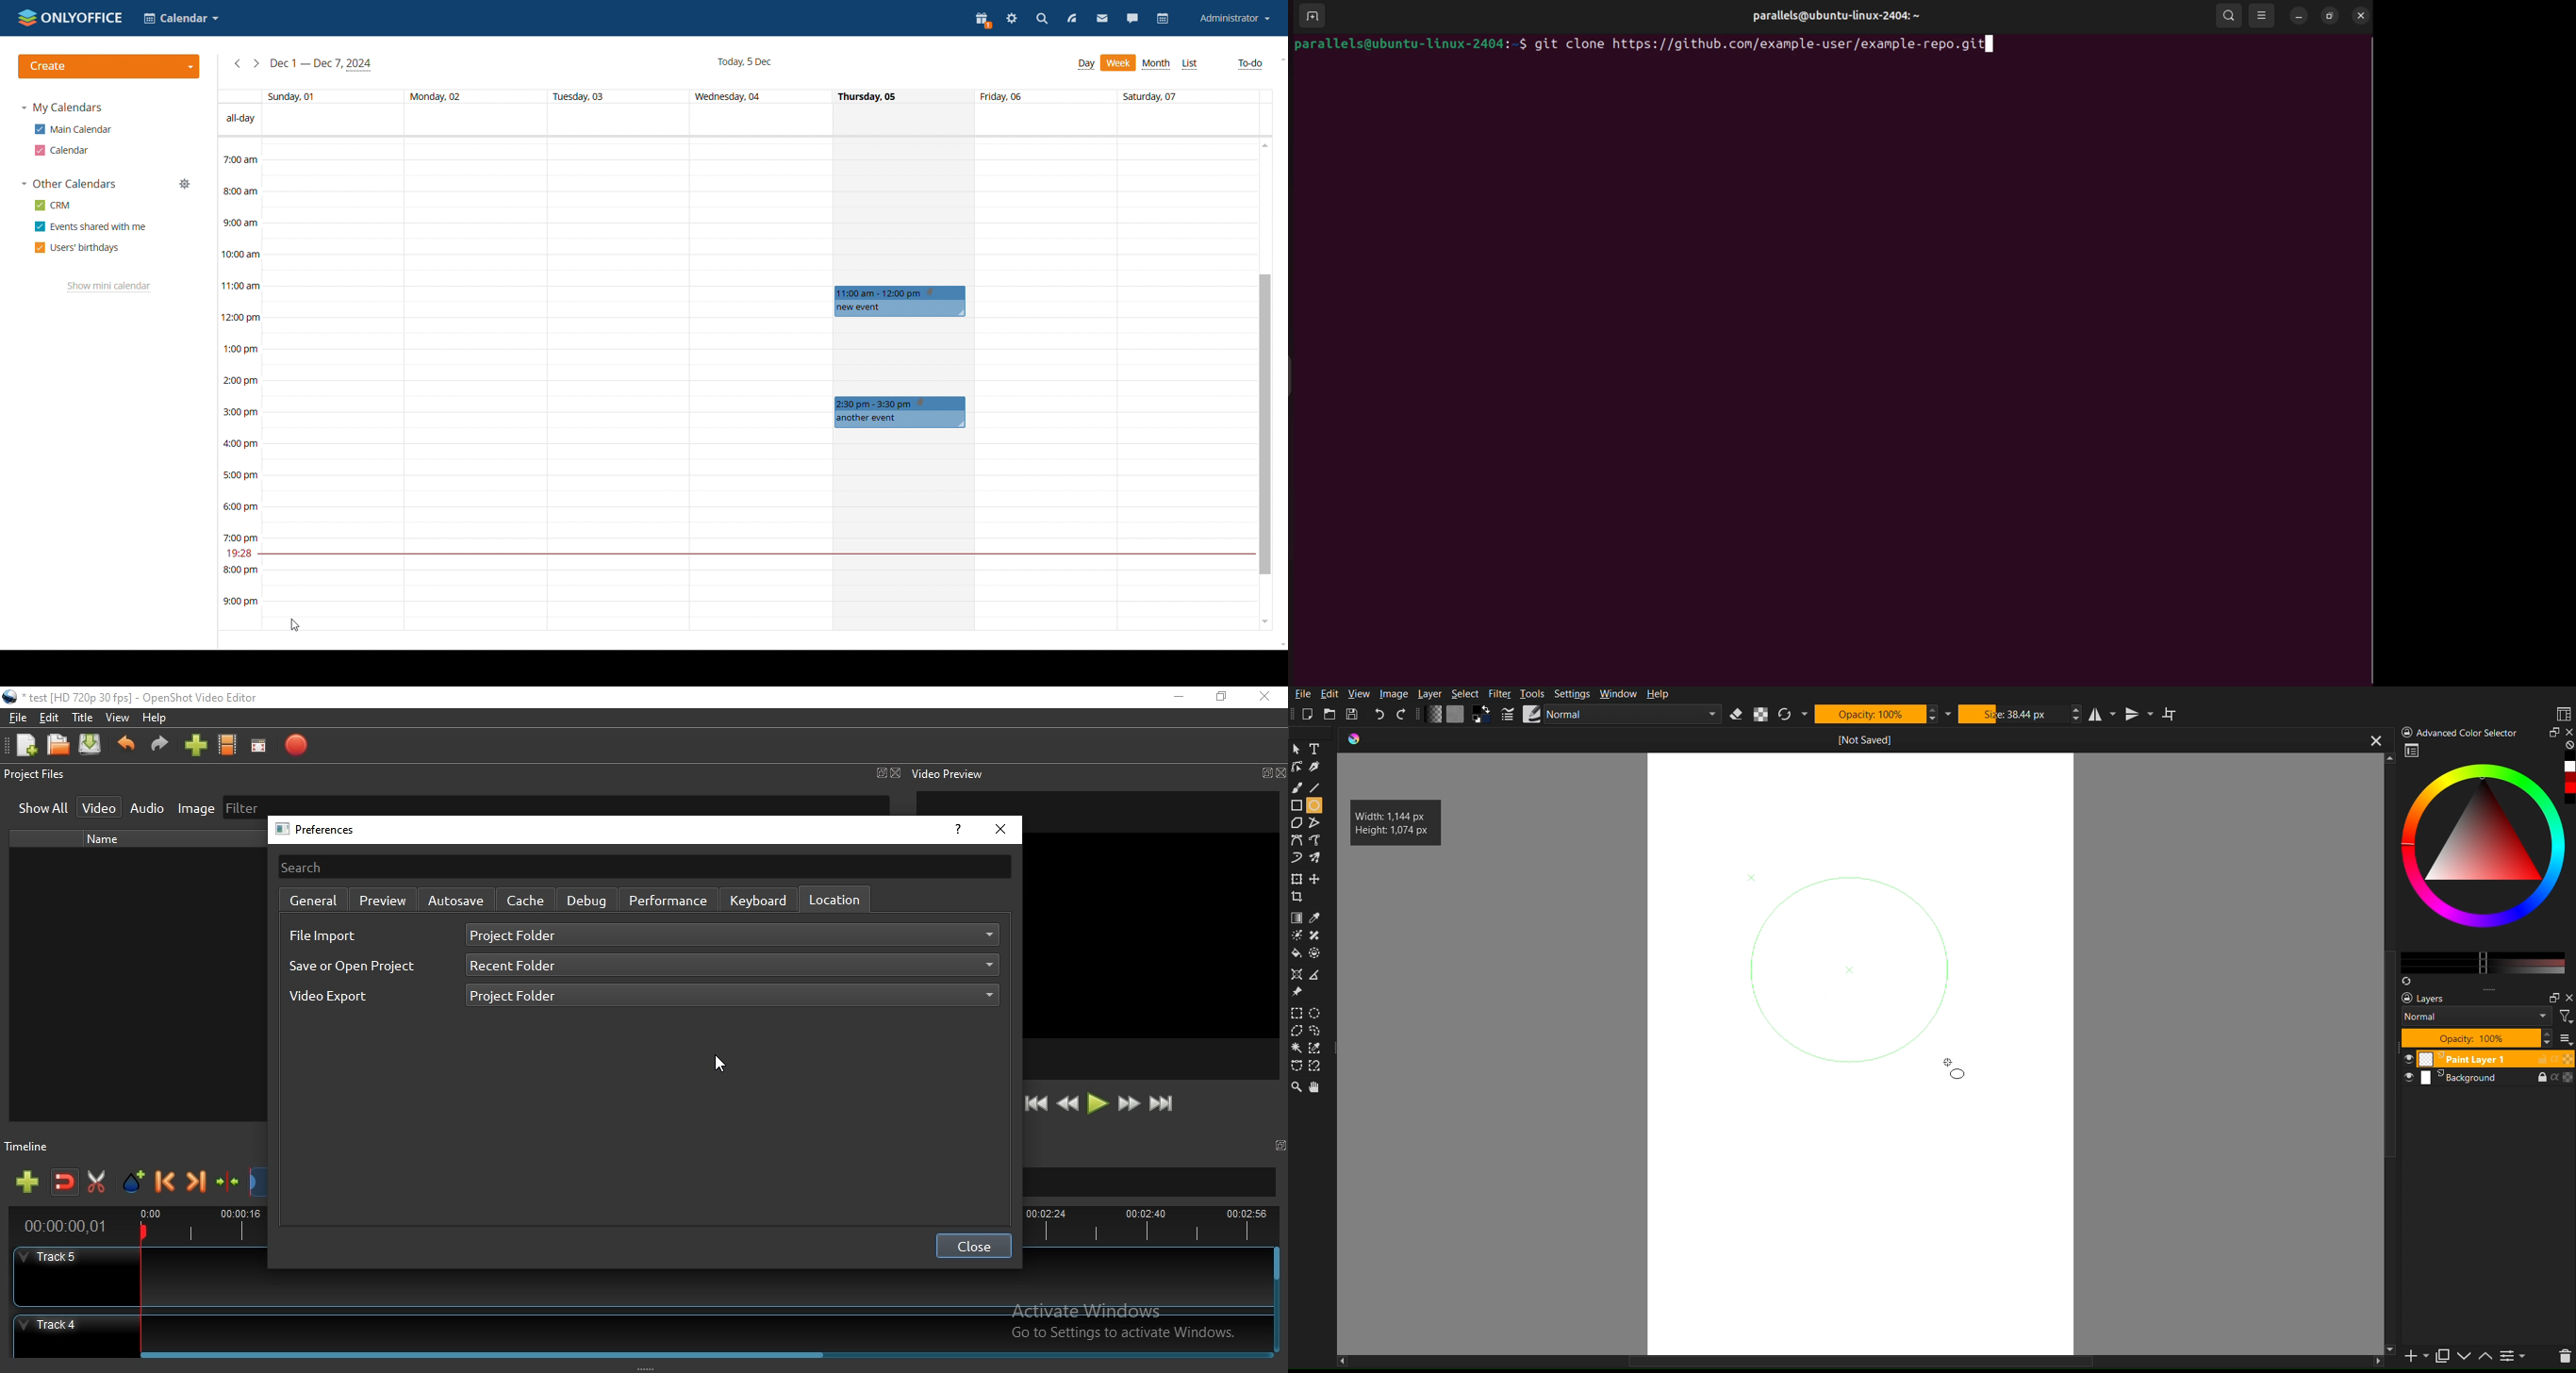 The width and height of the screenshot is (2576, 1400). Describe the element at coordinates (901, 421) in the screenshot. I see `another event` at that location.